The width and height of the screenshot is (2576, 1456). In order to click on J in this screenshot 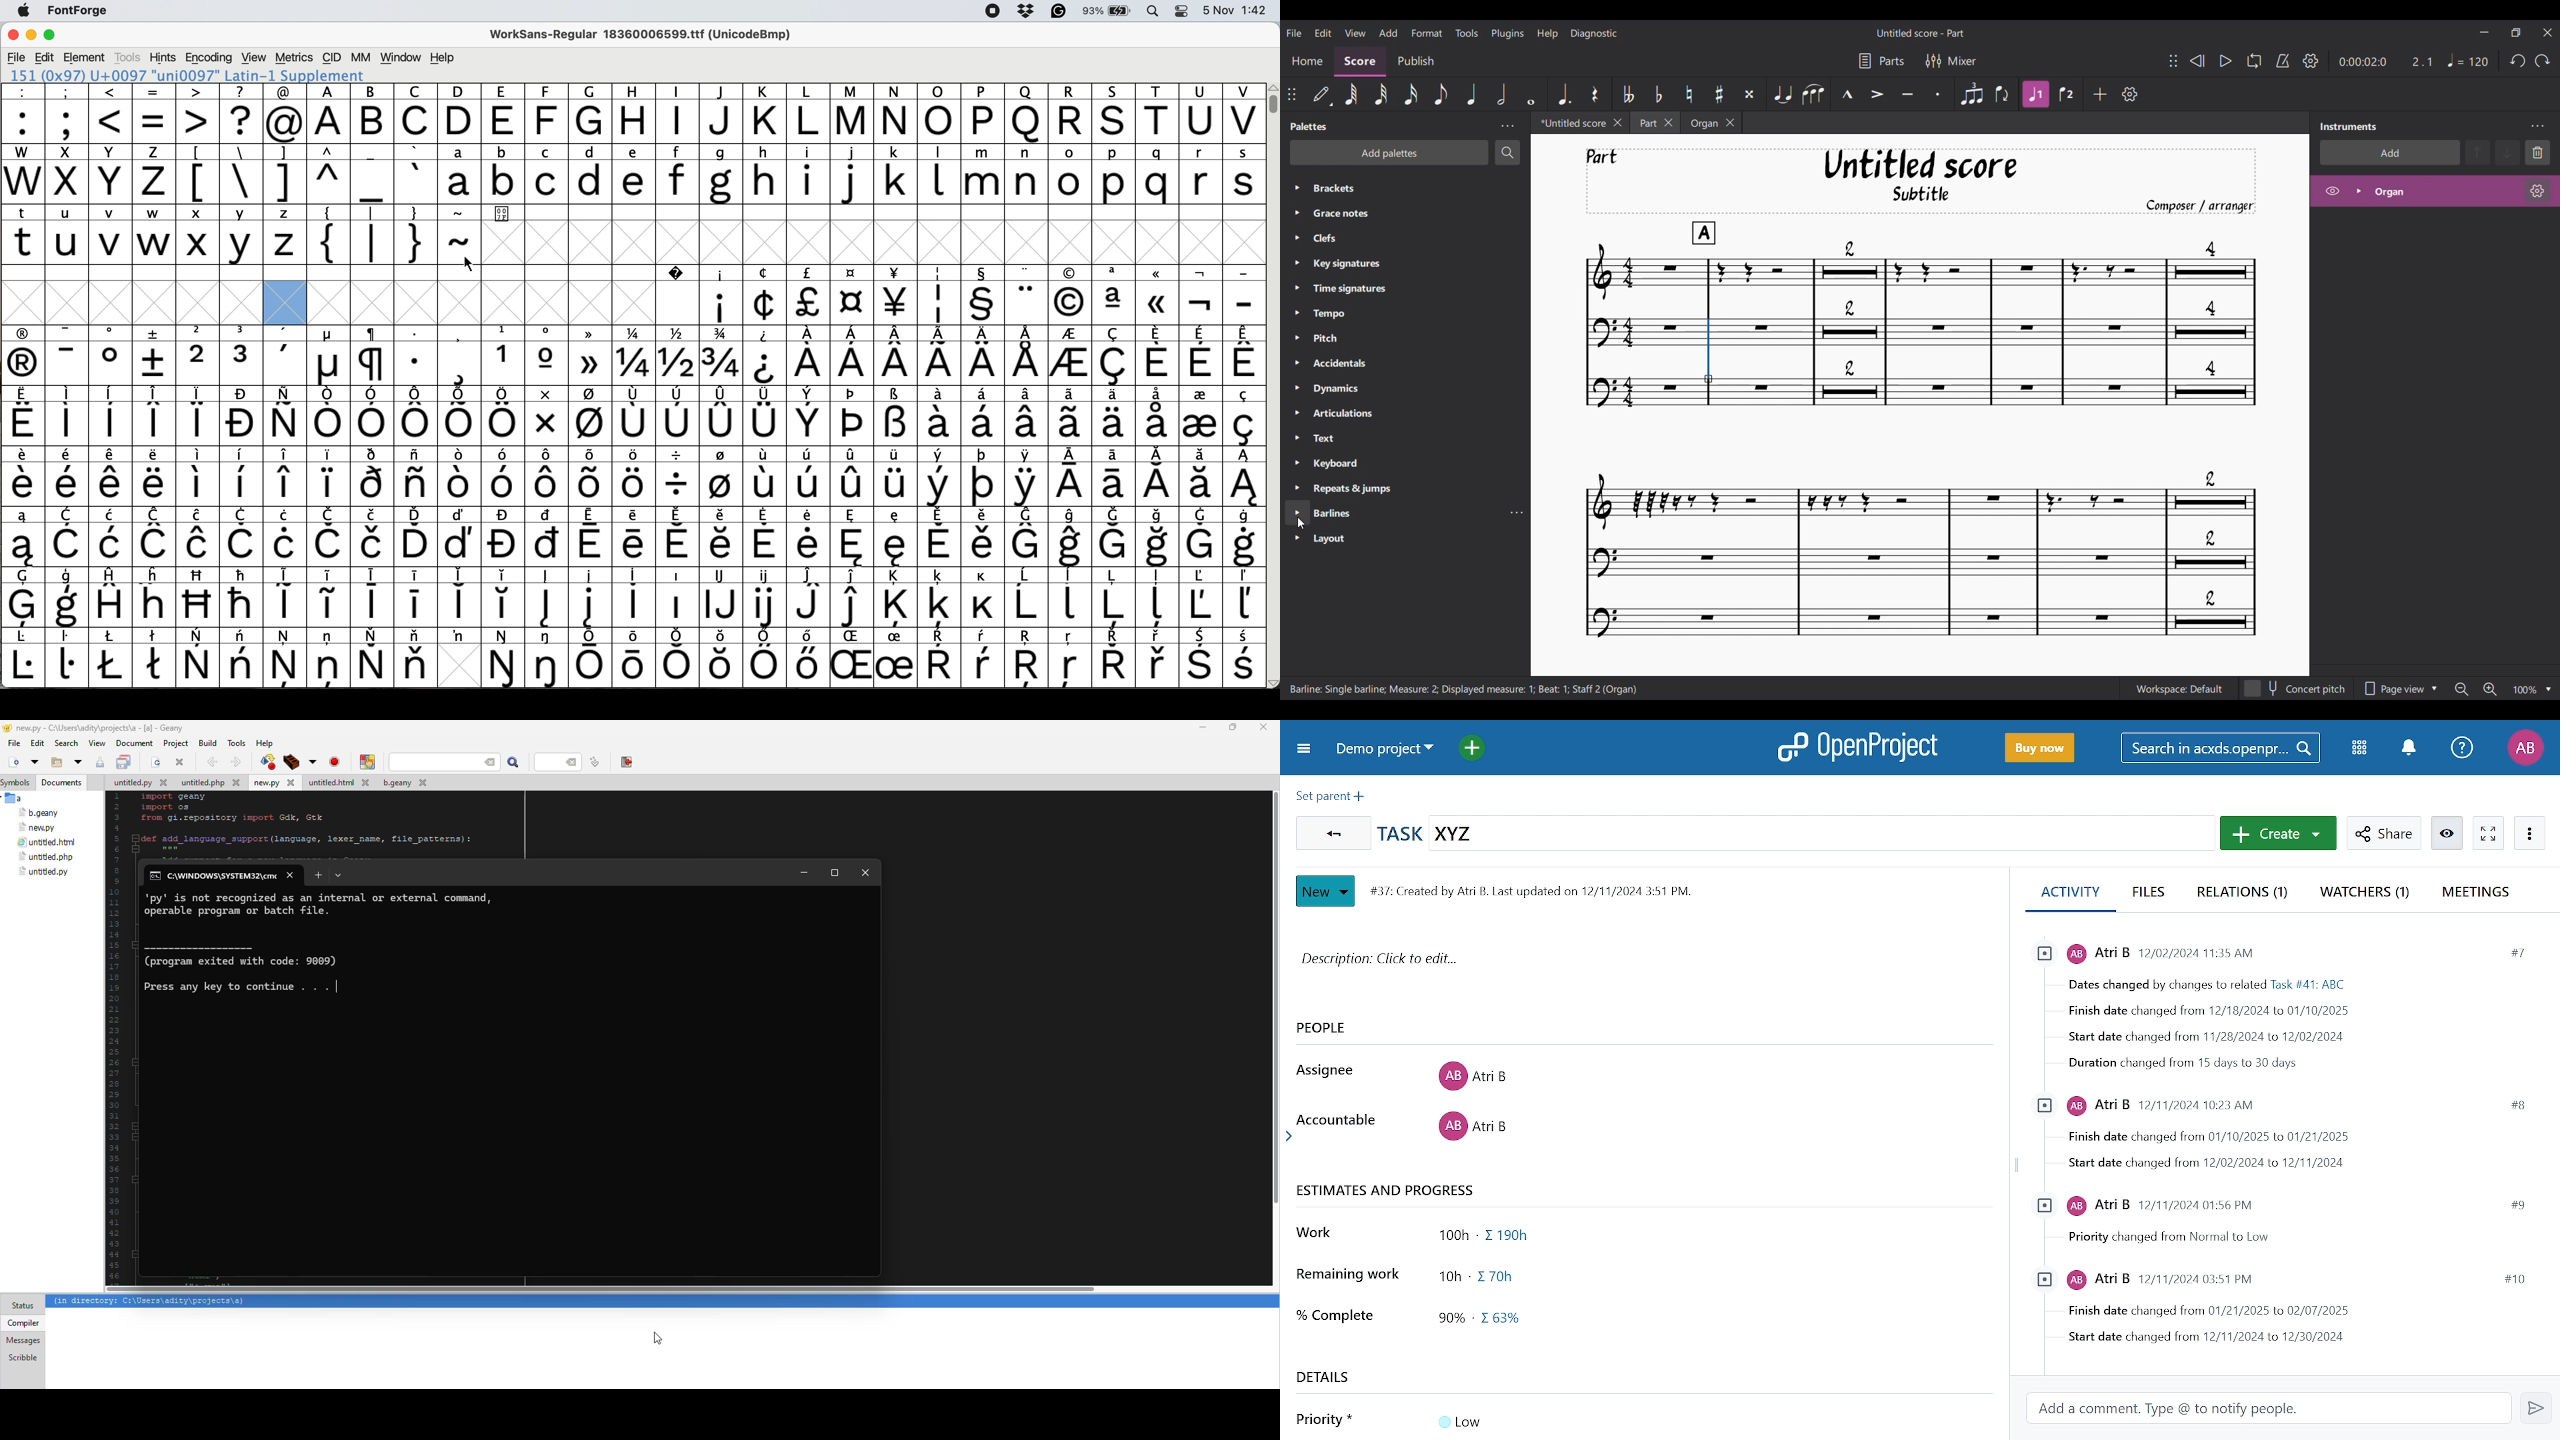, I will do `click(721, 114)`.